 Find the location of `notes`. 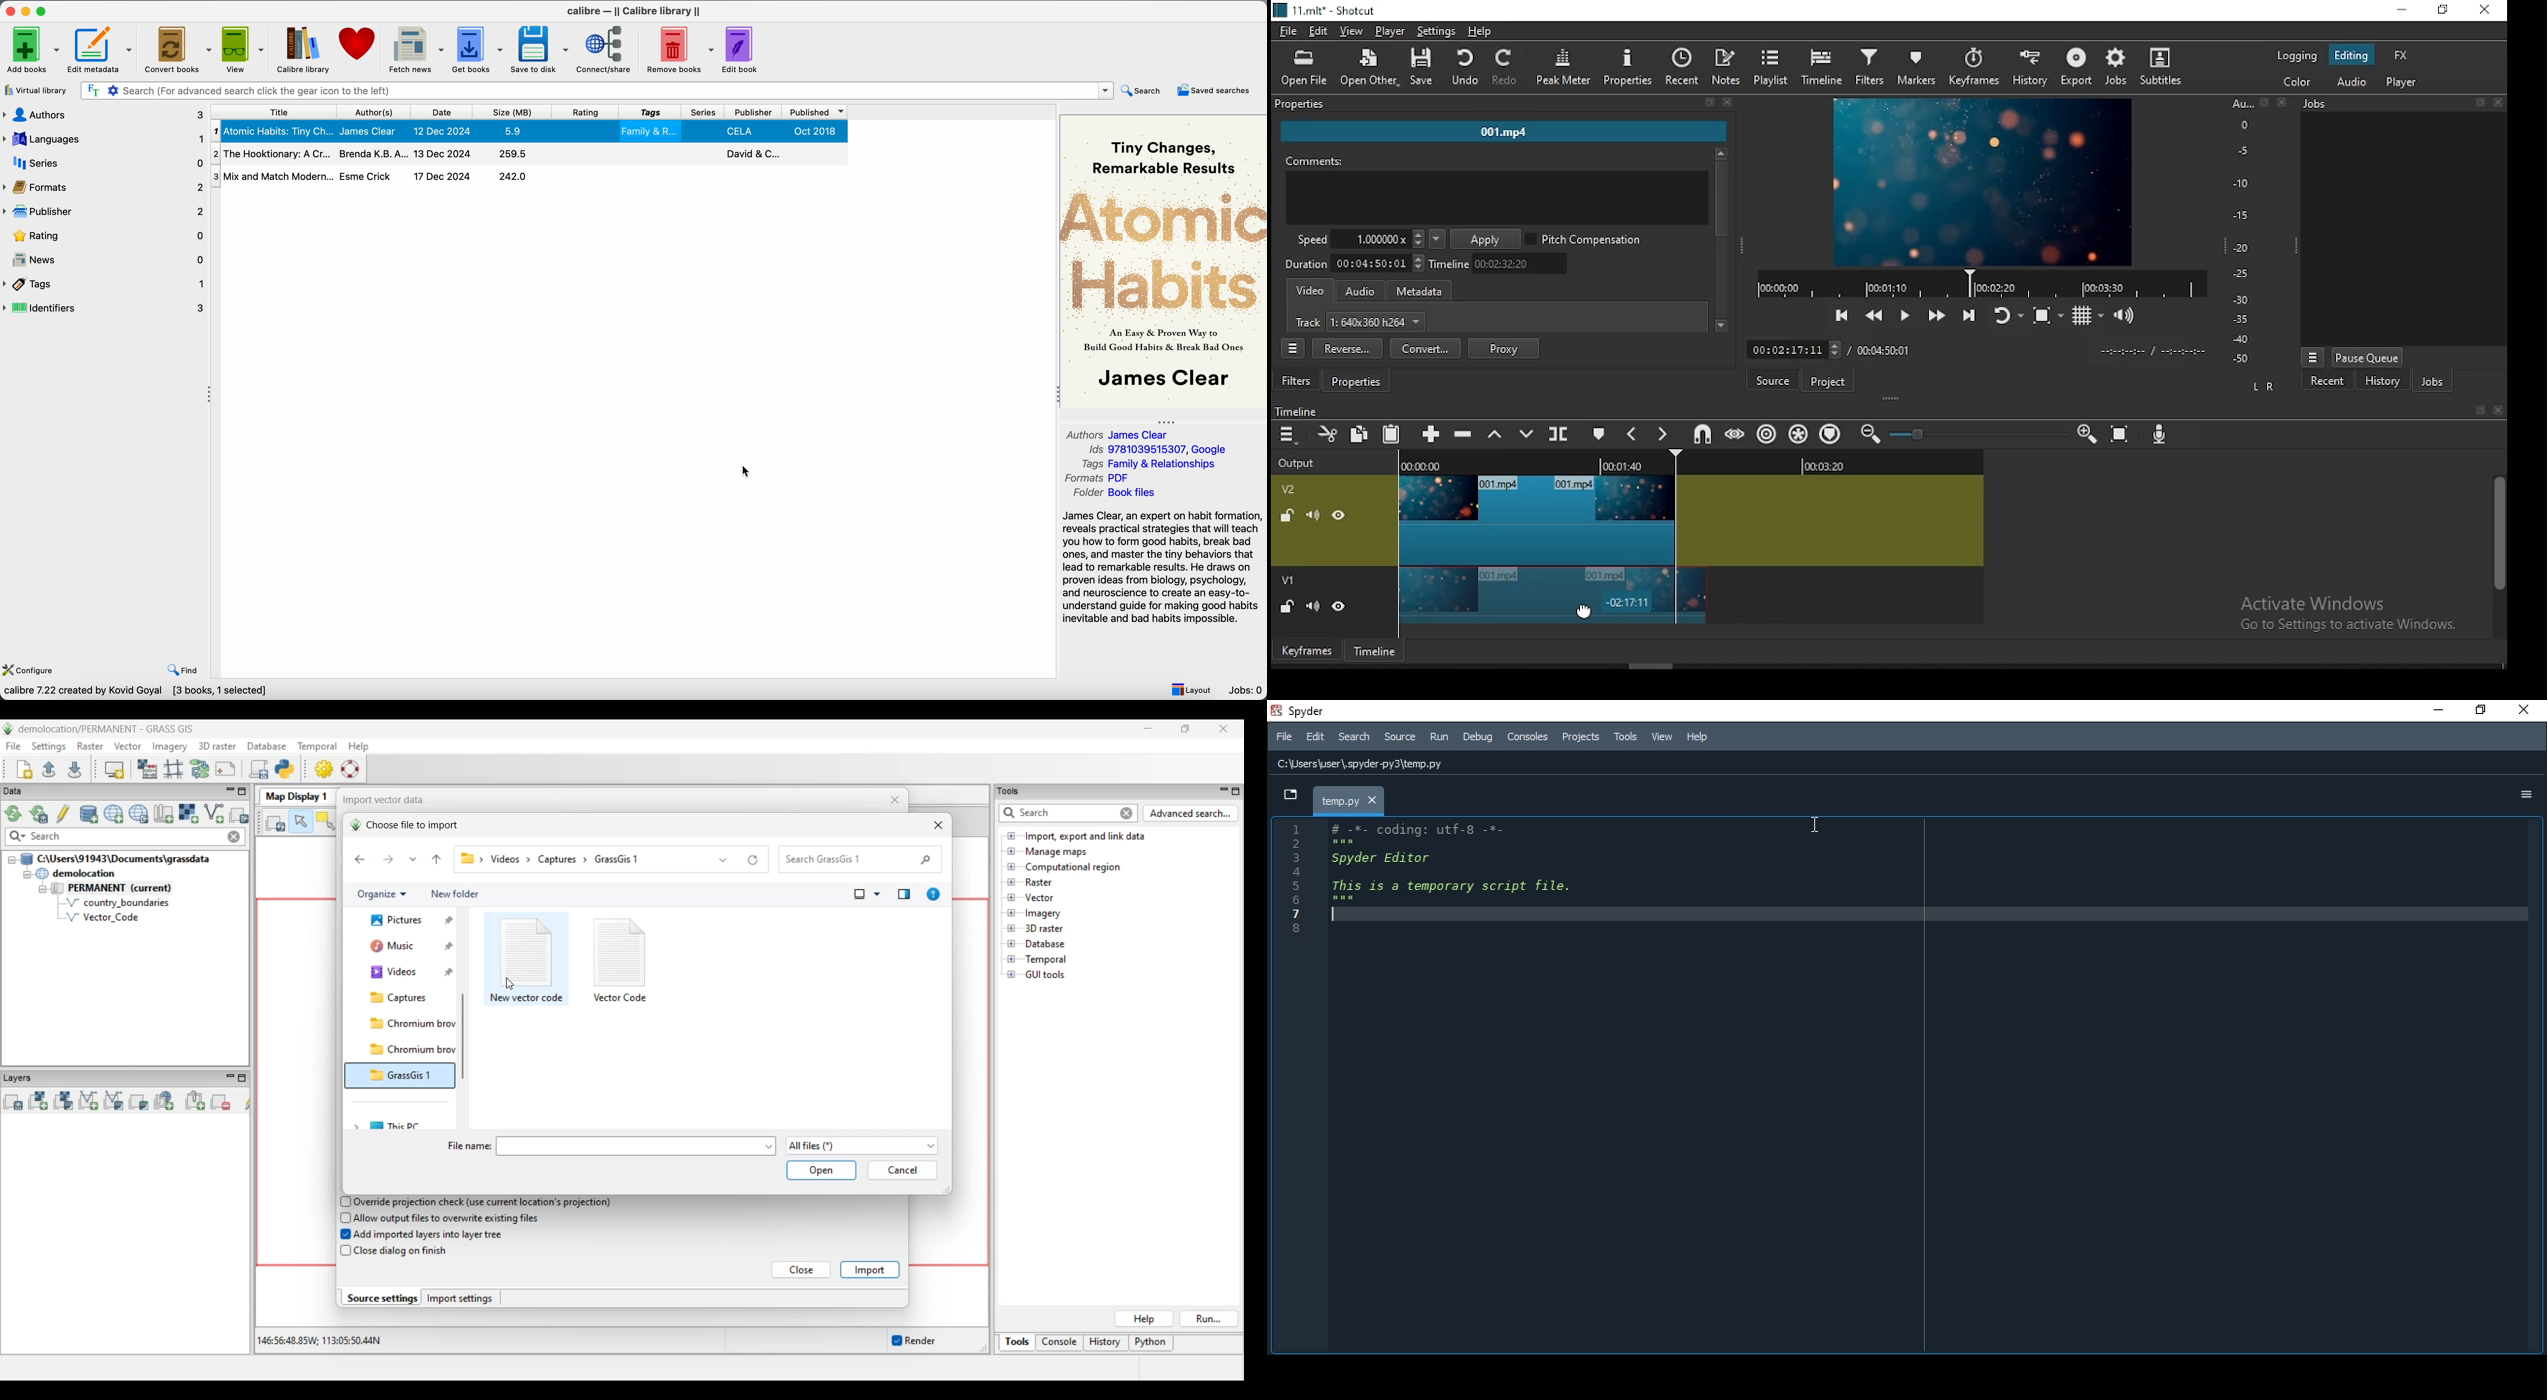

notes is located at coordinates (1729, 67).